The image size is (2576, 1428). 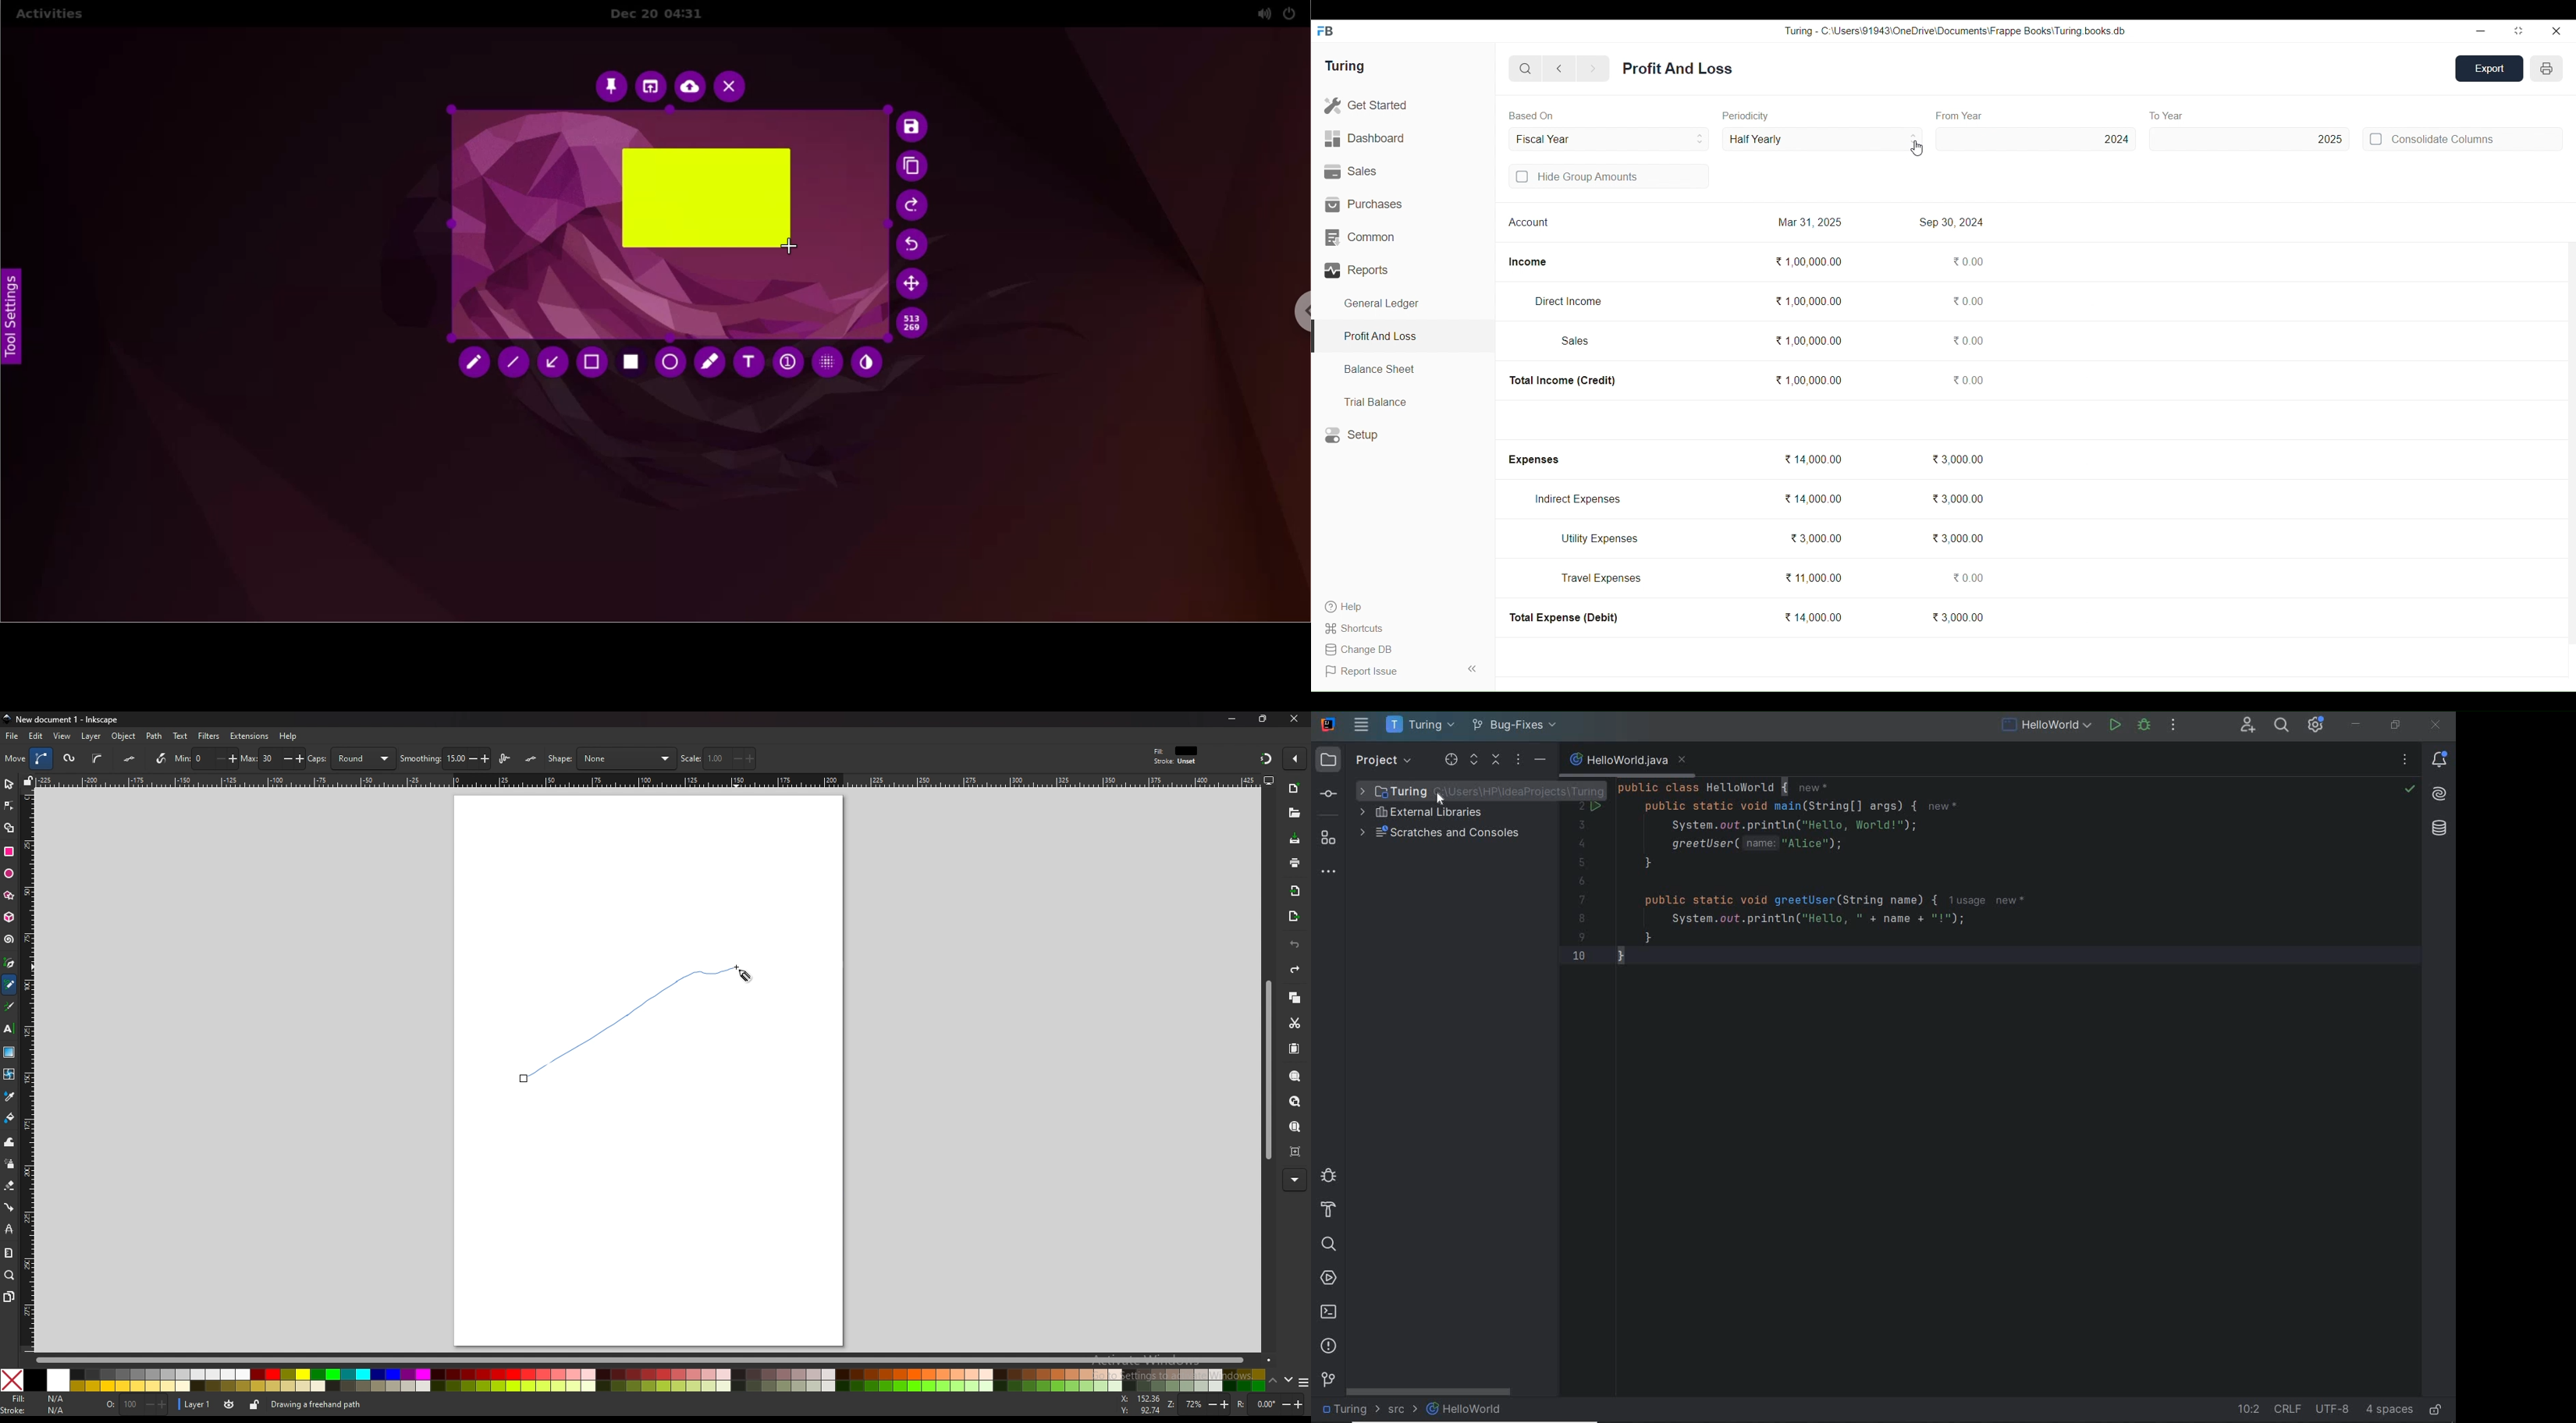 What do you see at coordinates (1295, 12) in the screenshot?
I see `power setting options` at bounding box center [1295, 12].